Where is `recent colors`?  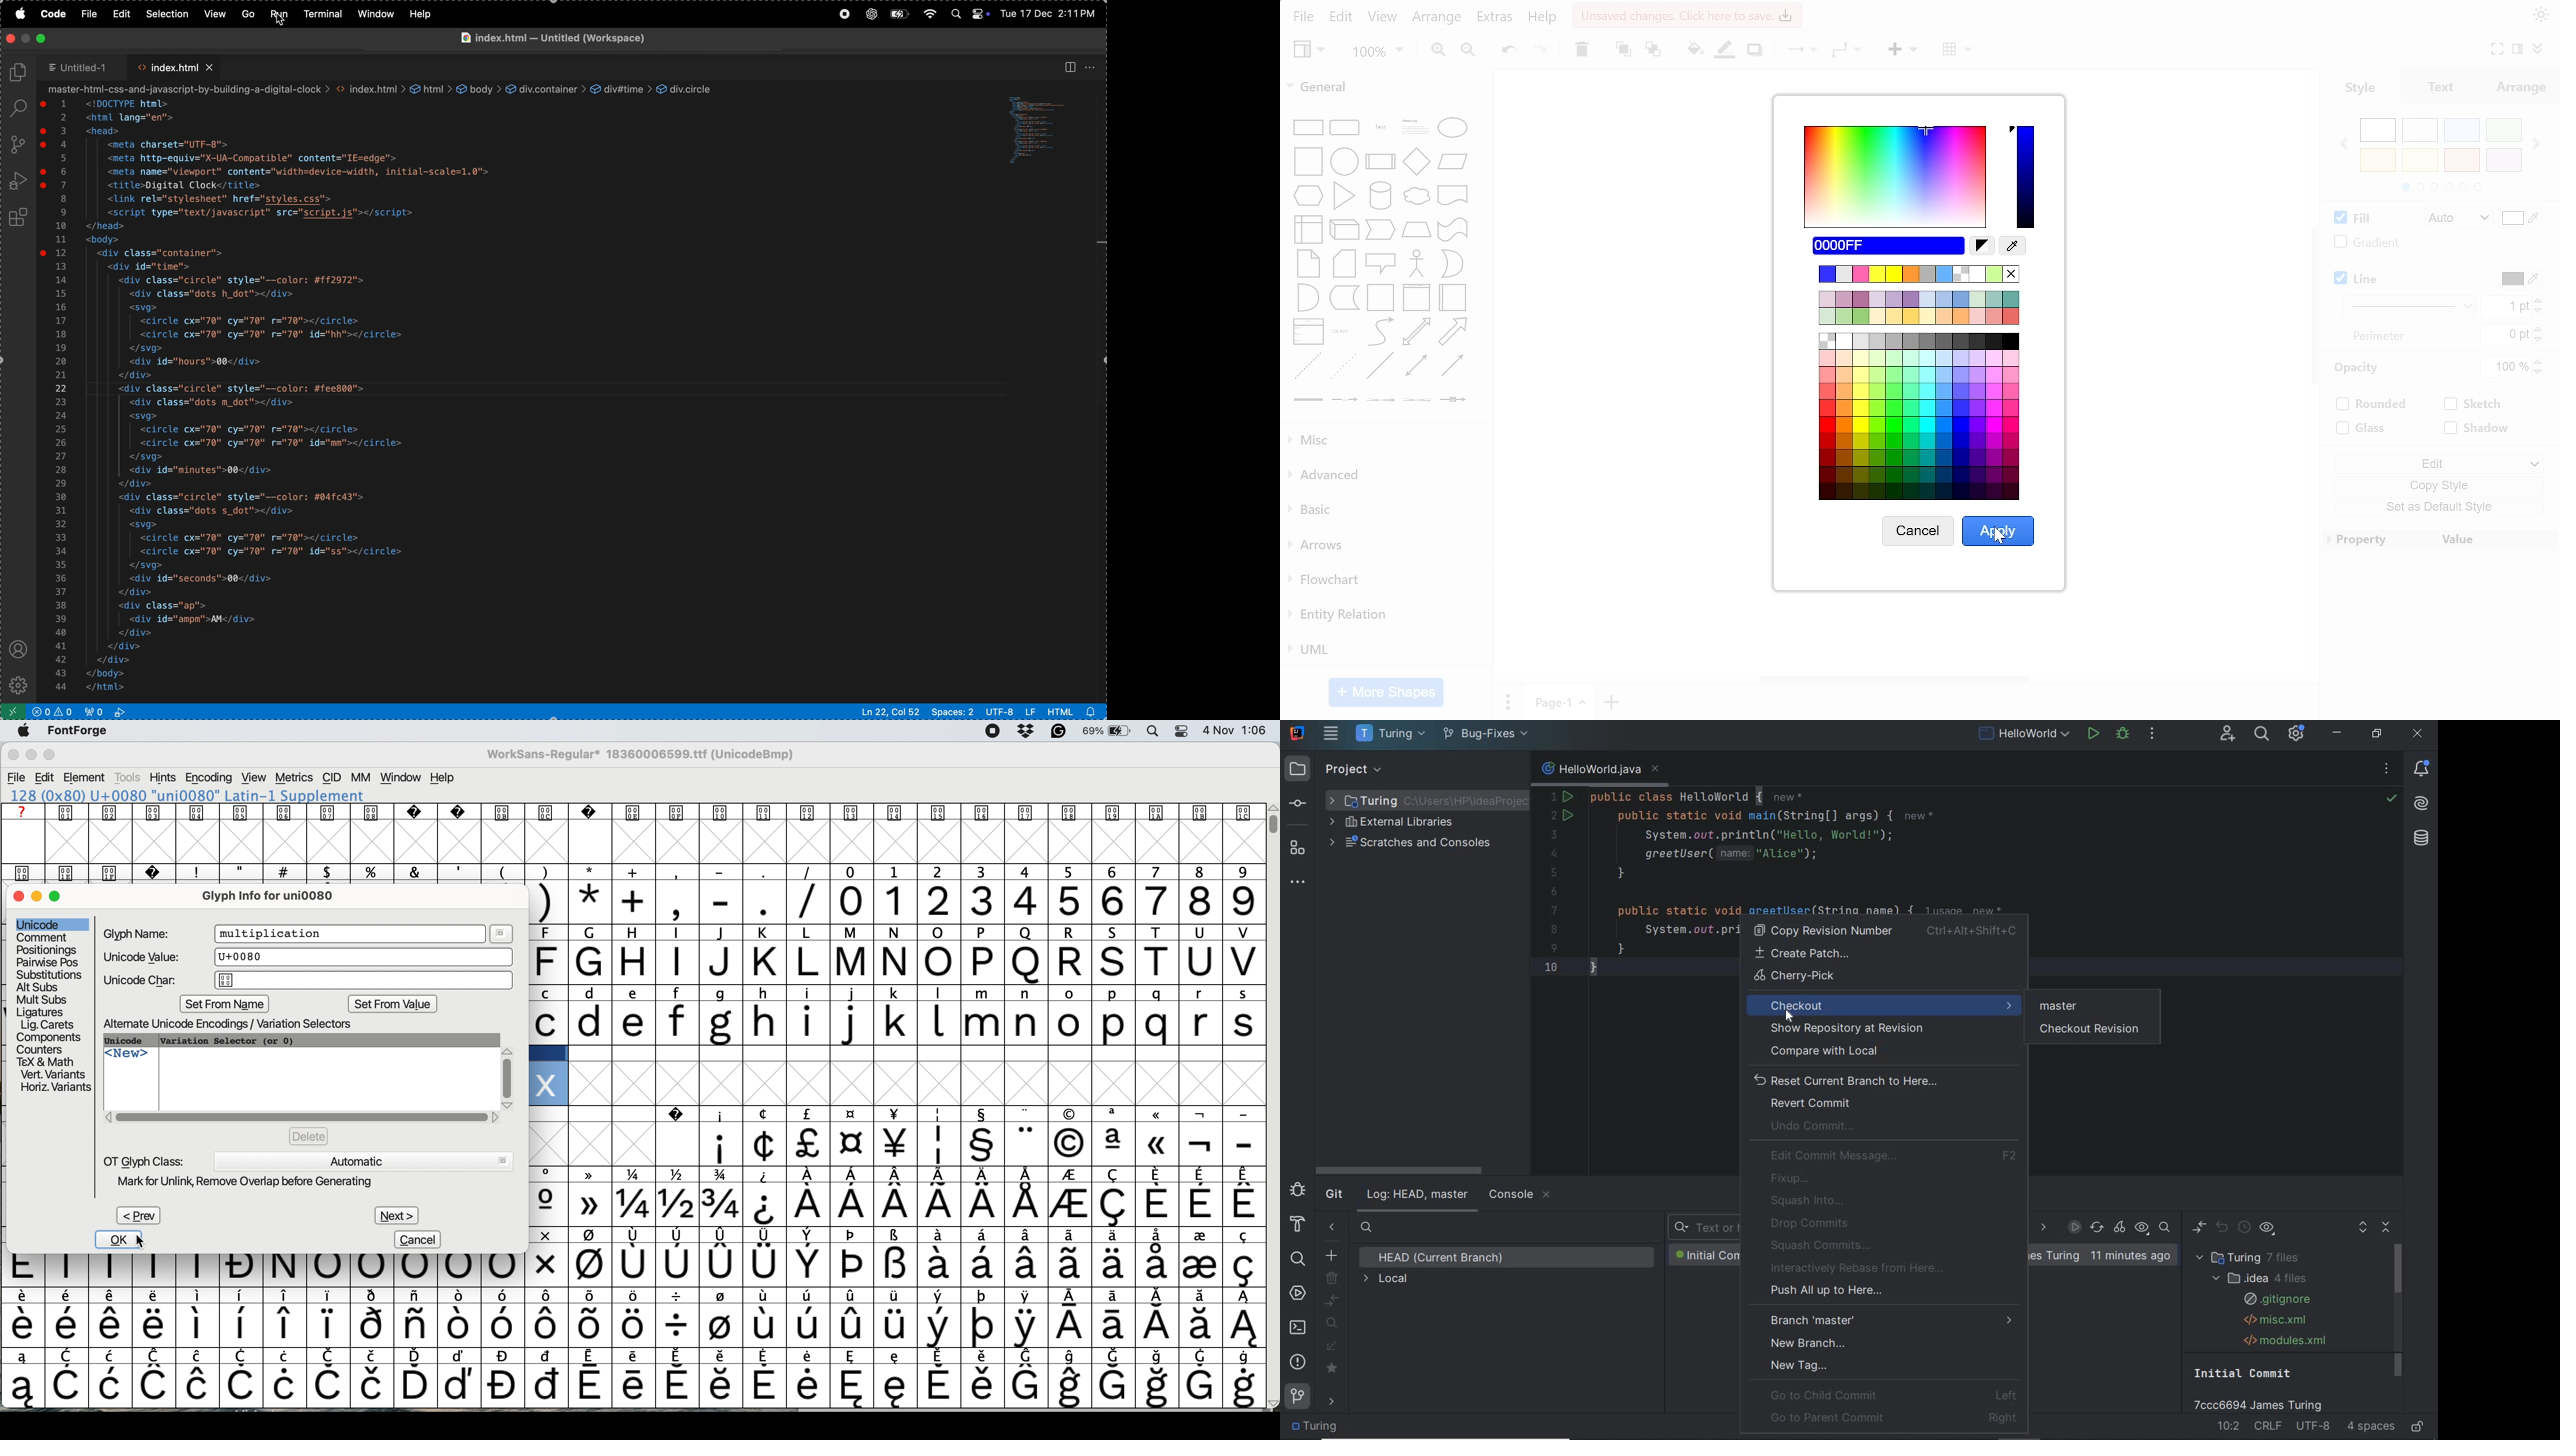
recent colors is located at coordinates (1922, 274).